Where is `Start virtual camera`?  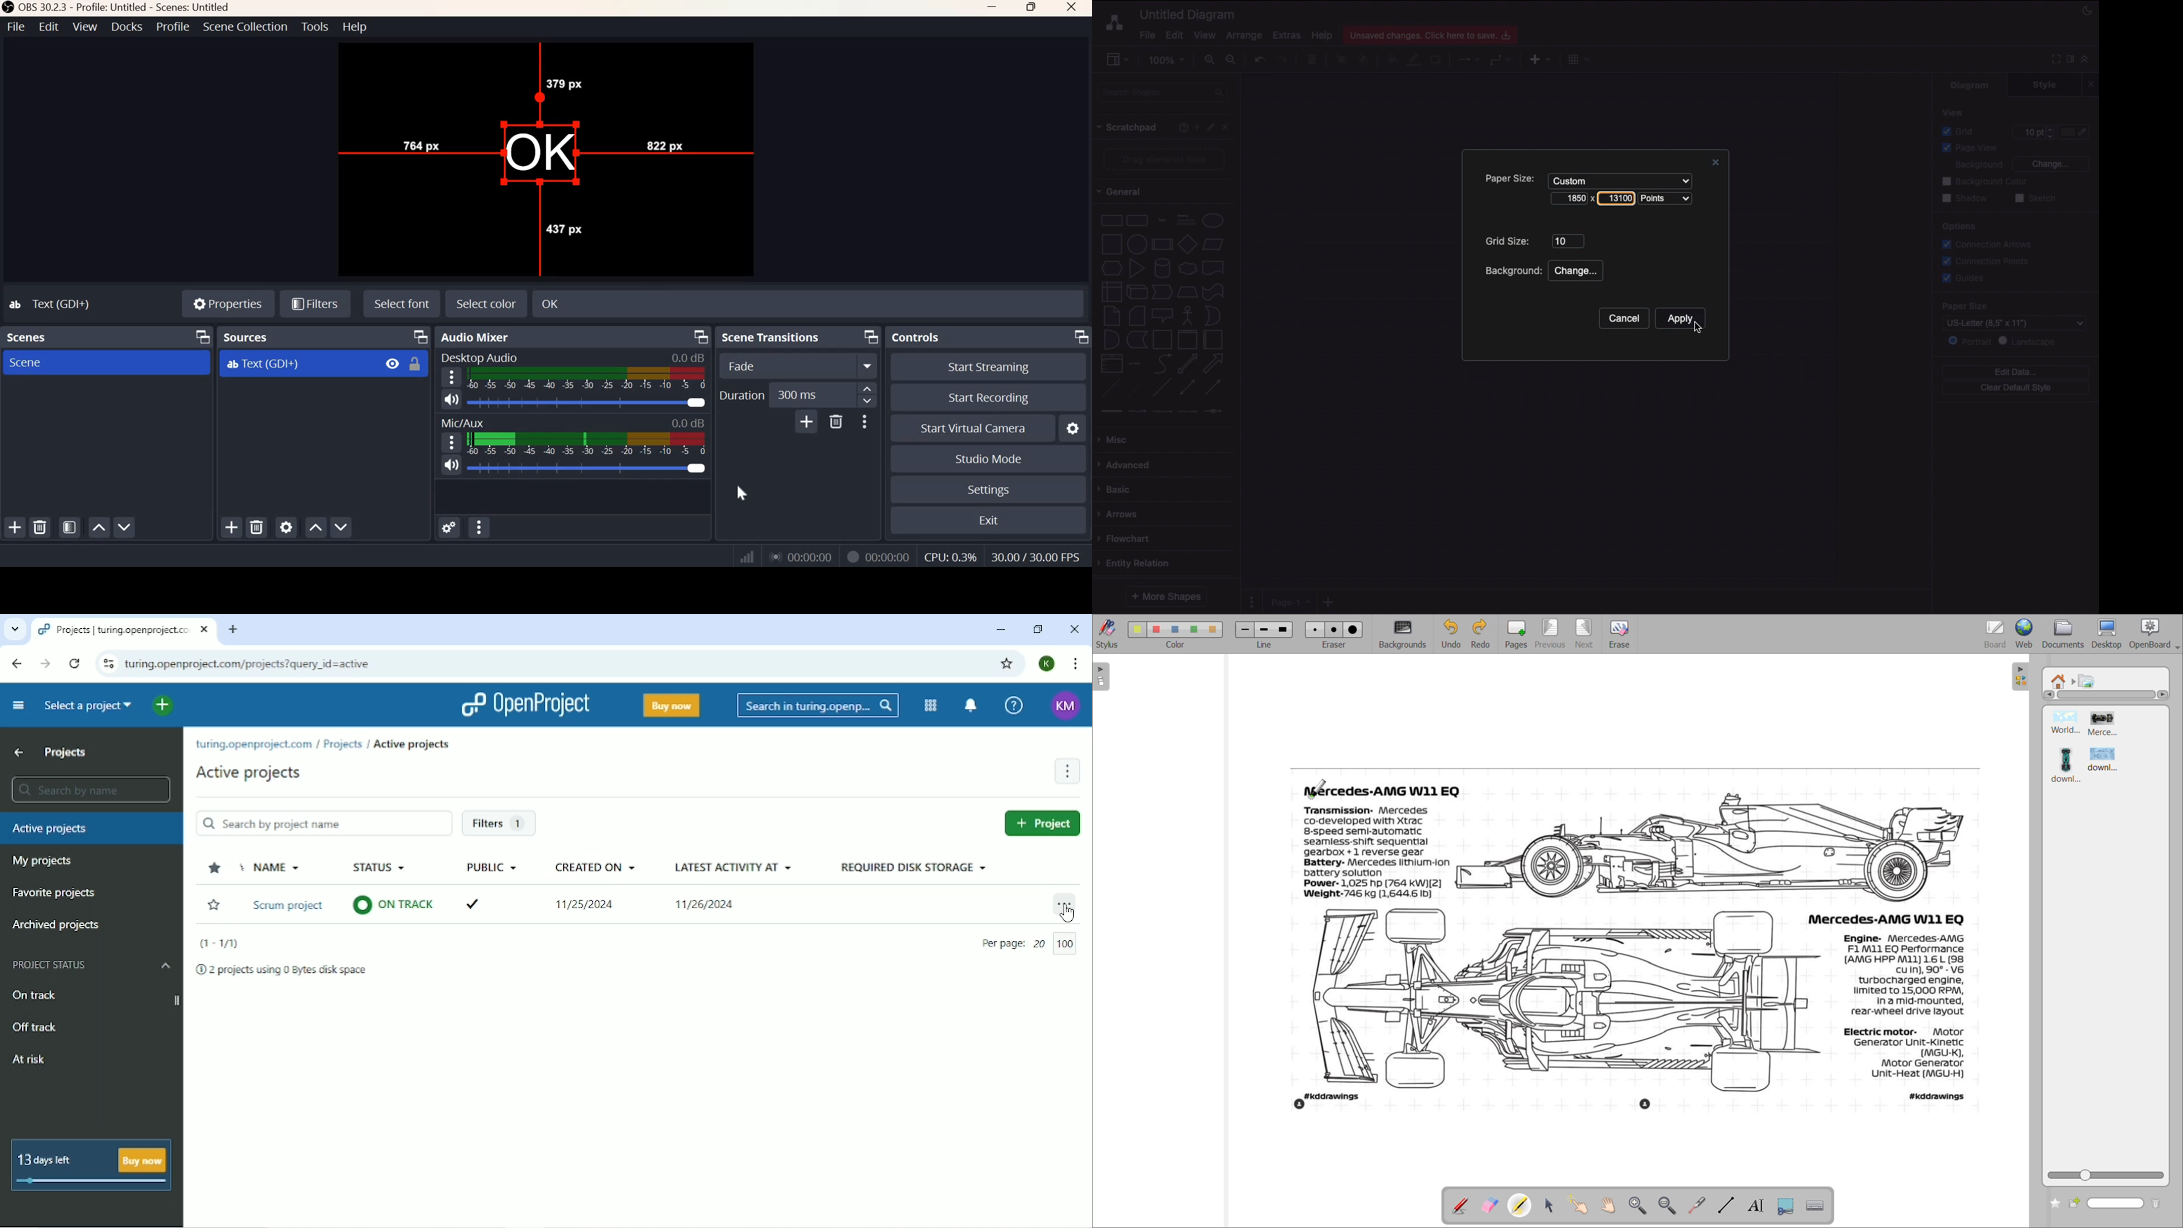
Start virtual camera is located at coordinates (975, 428).